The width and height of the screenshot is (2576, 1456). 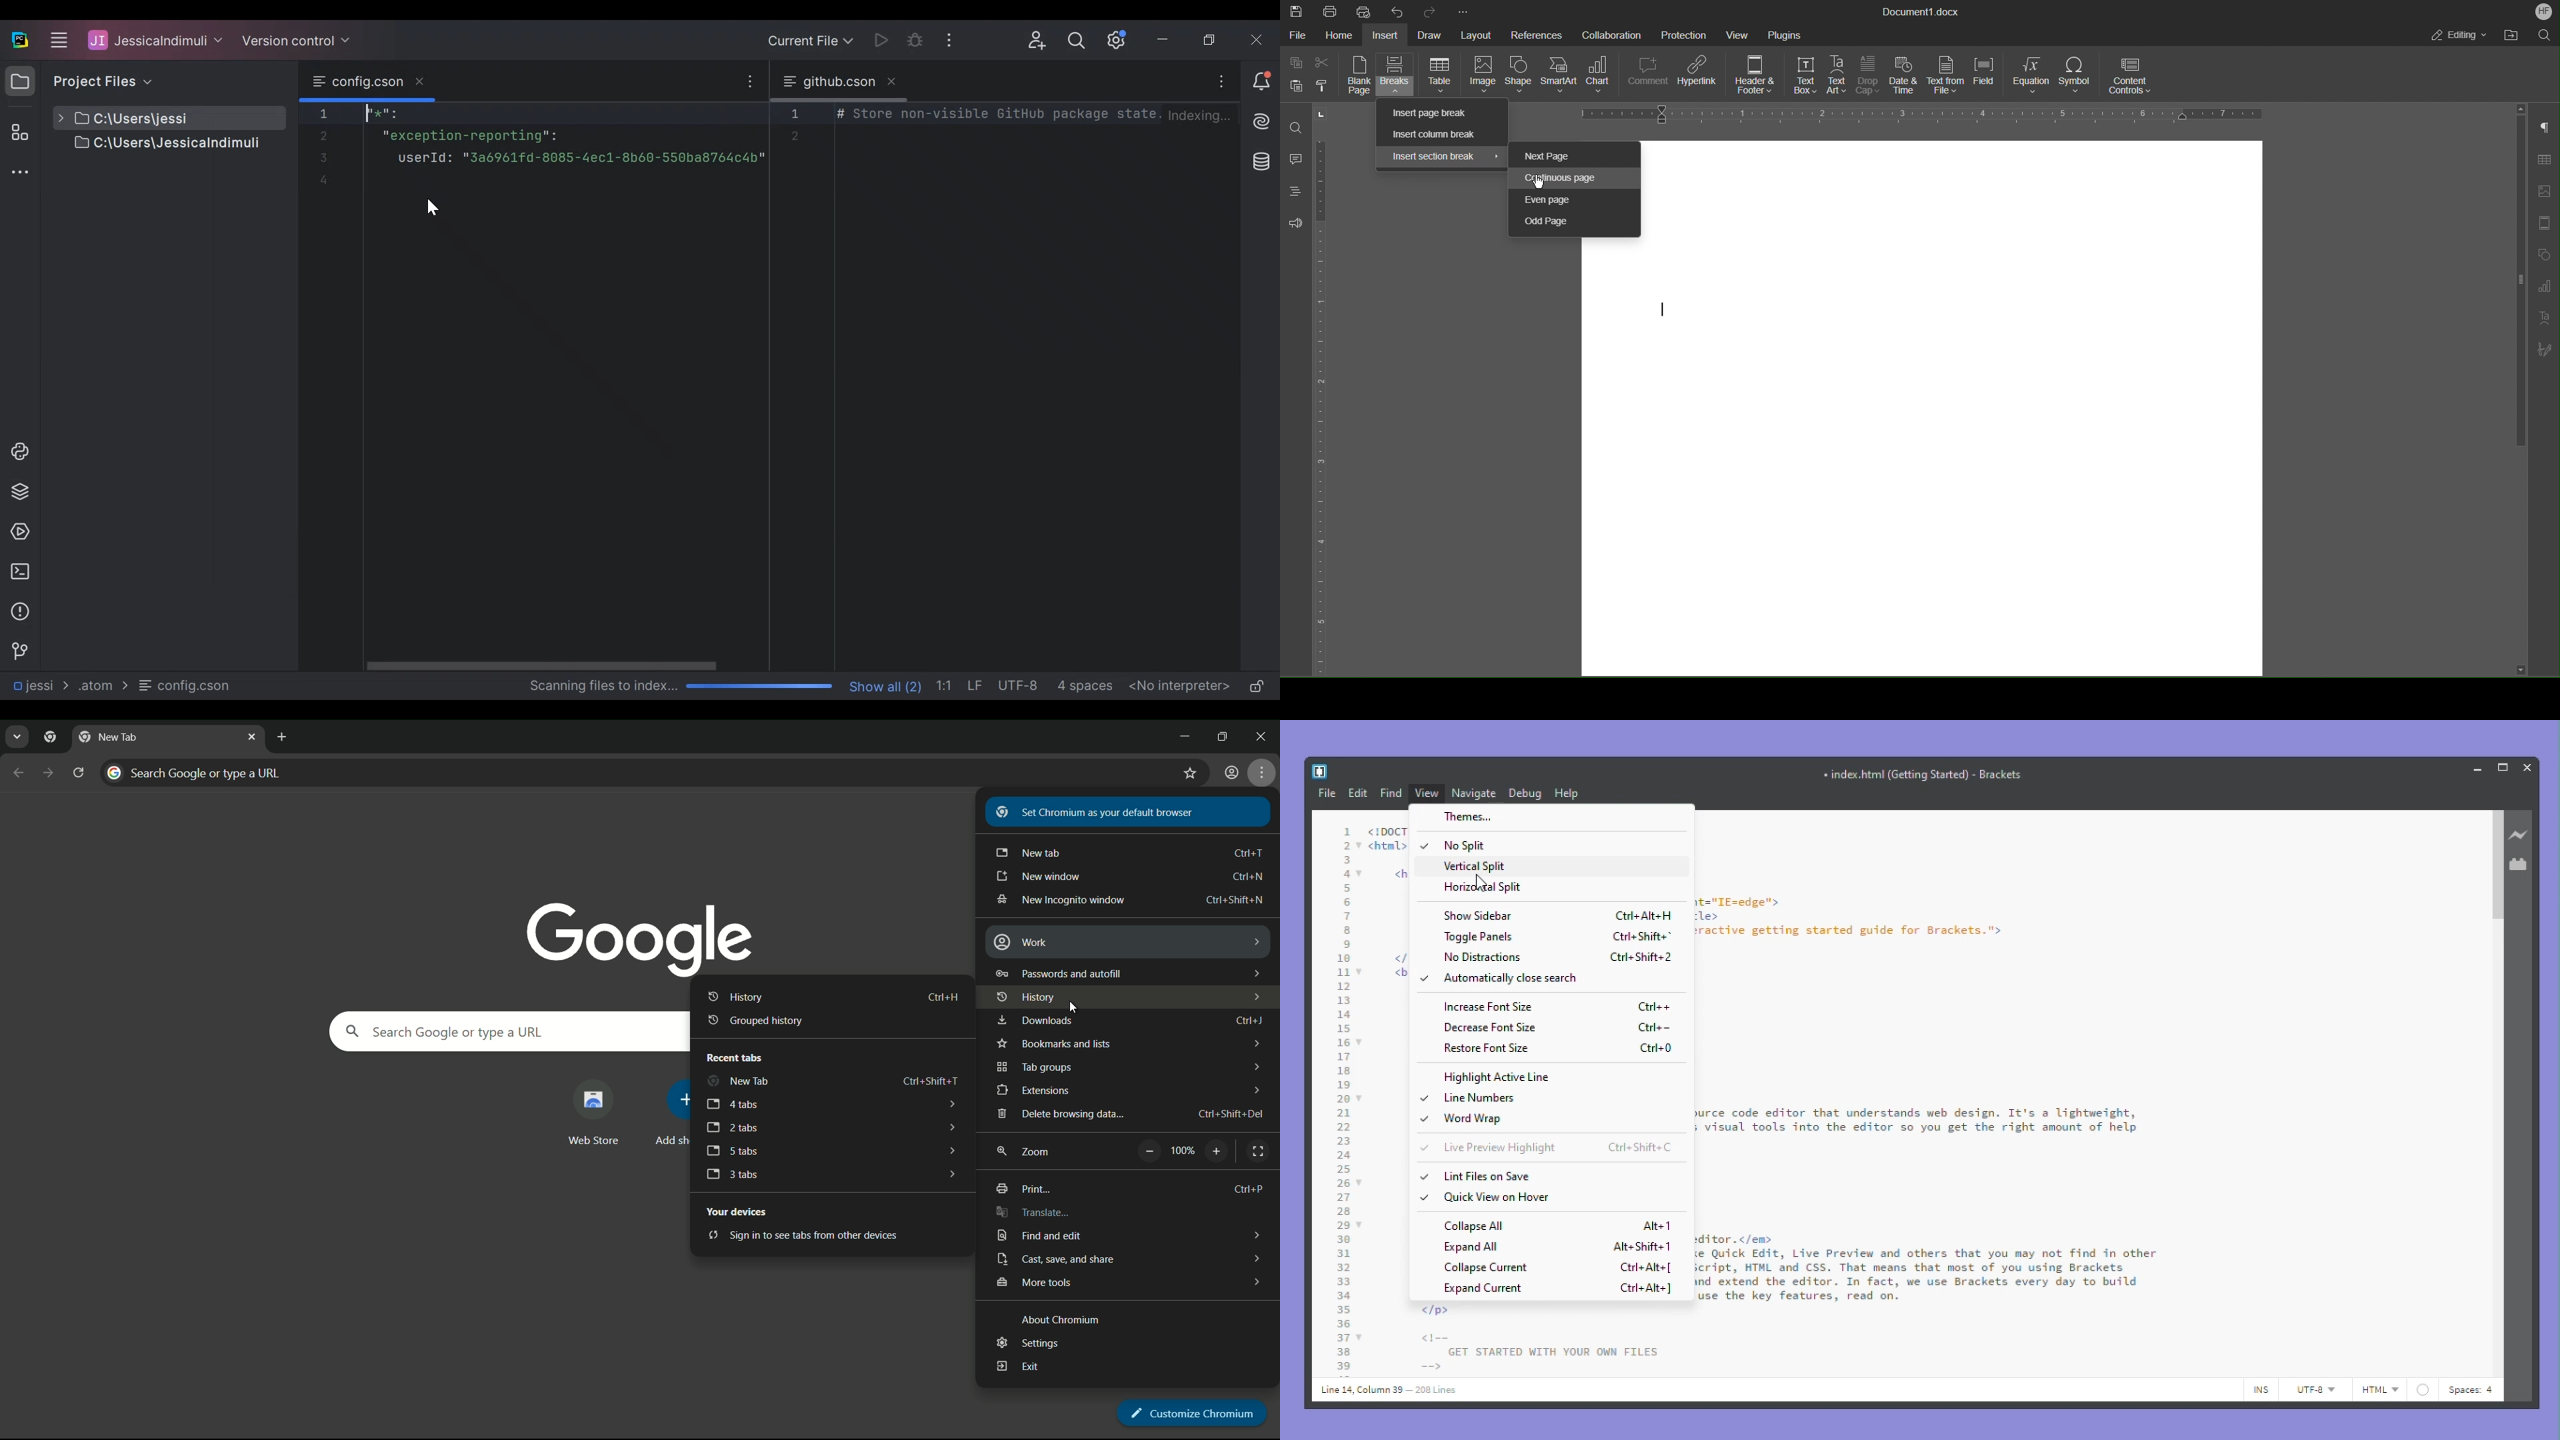 What do you see at coordinates (1361, 1182) in the screenshot?
I see `code fold` at bounding box center [1361, 1182].